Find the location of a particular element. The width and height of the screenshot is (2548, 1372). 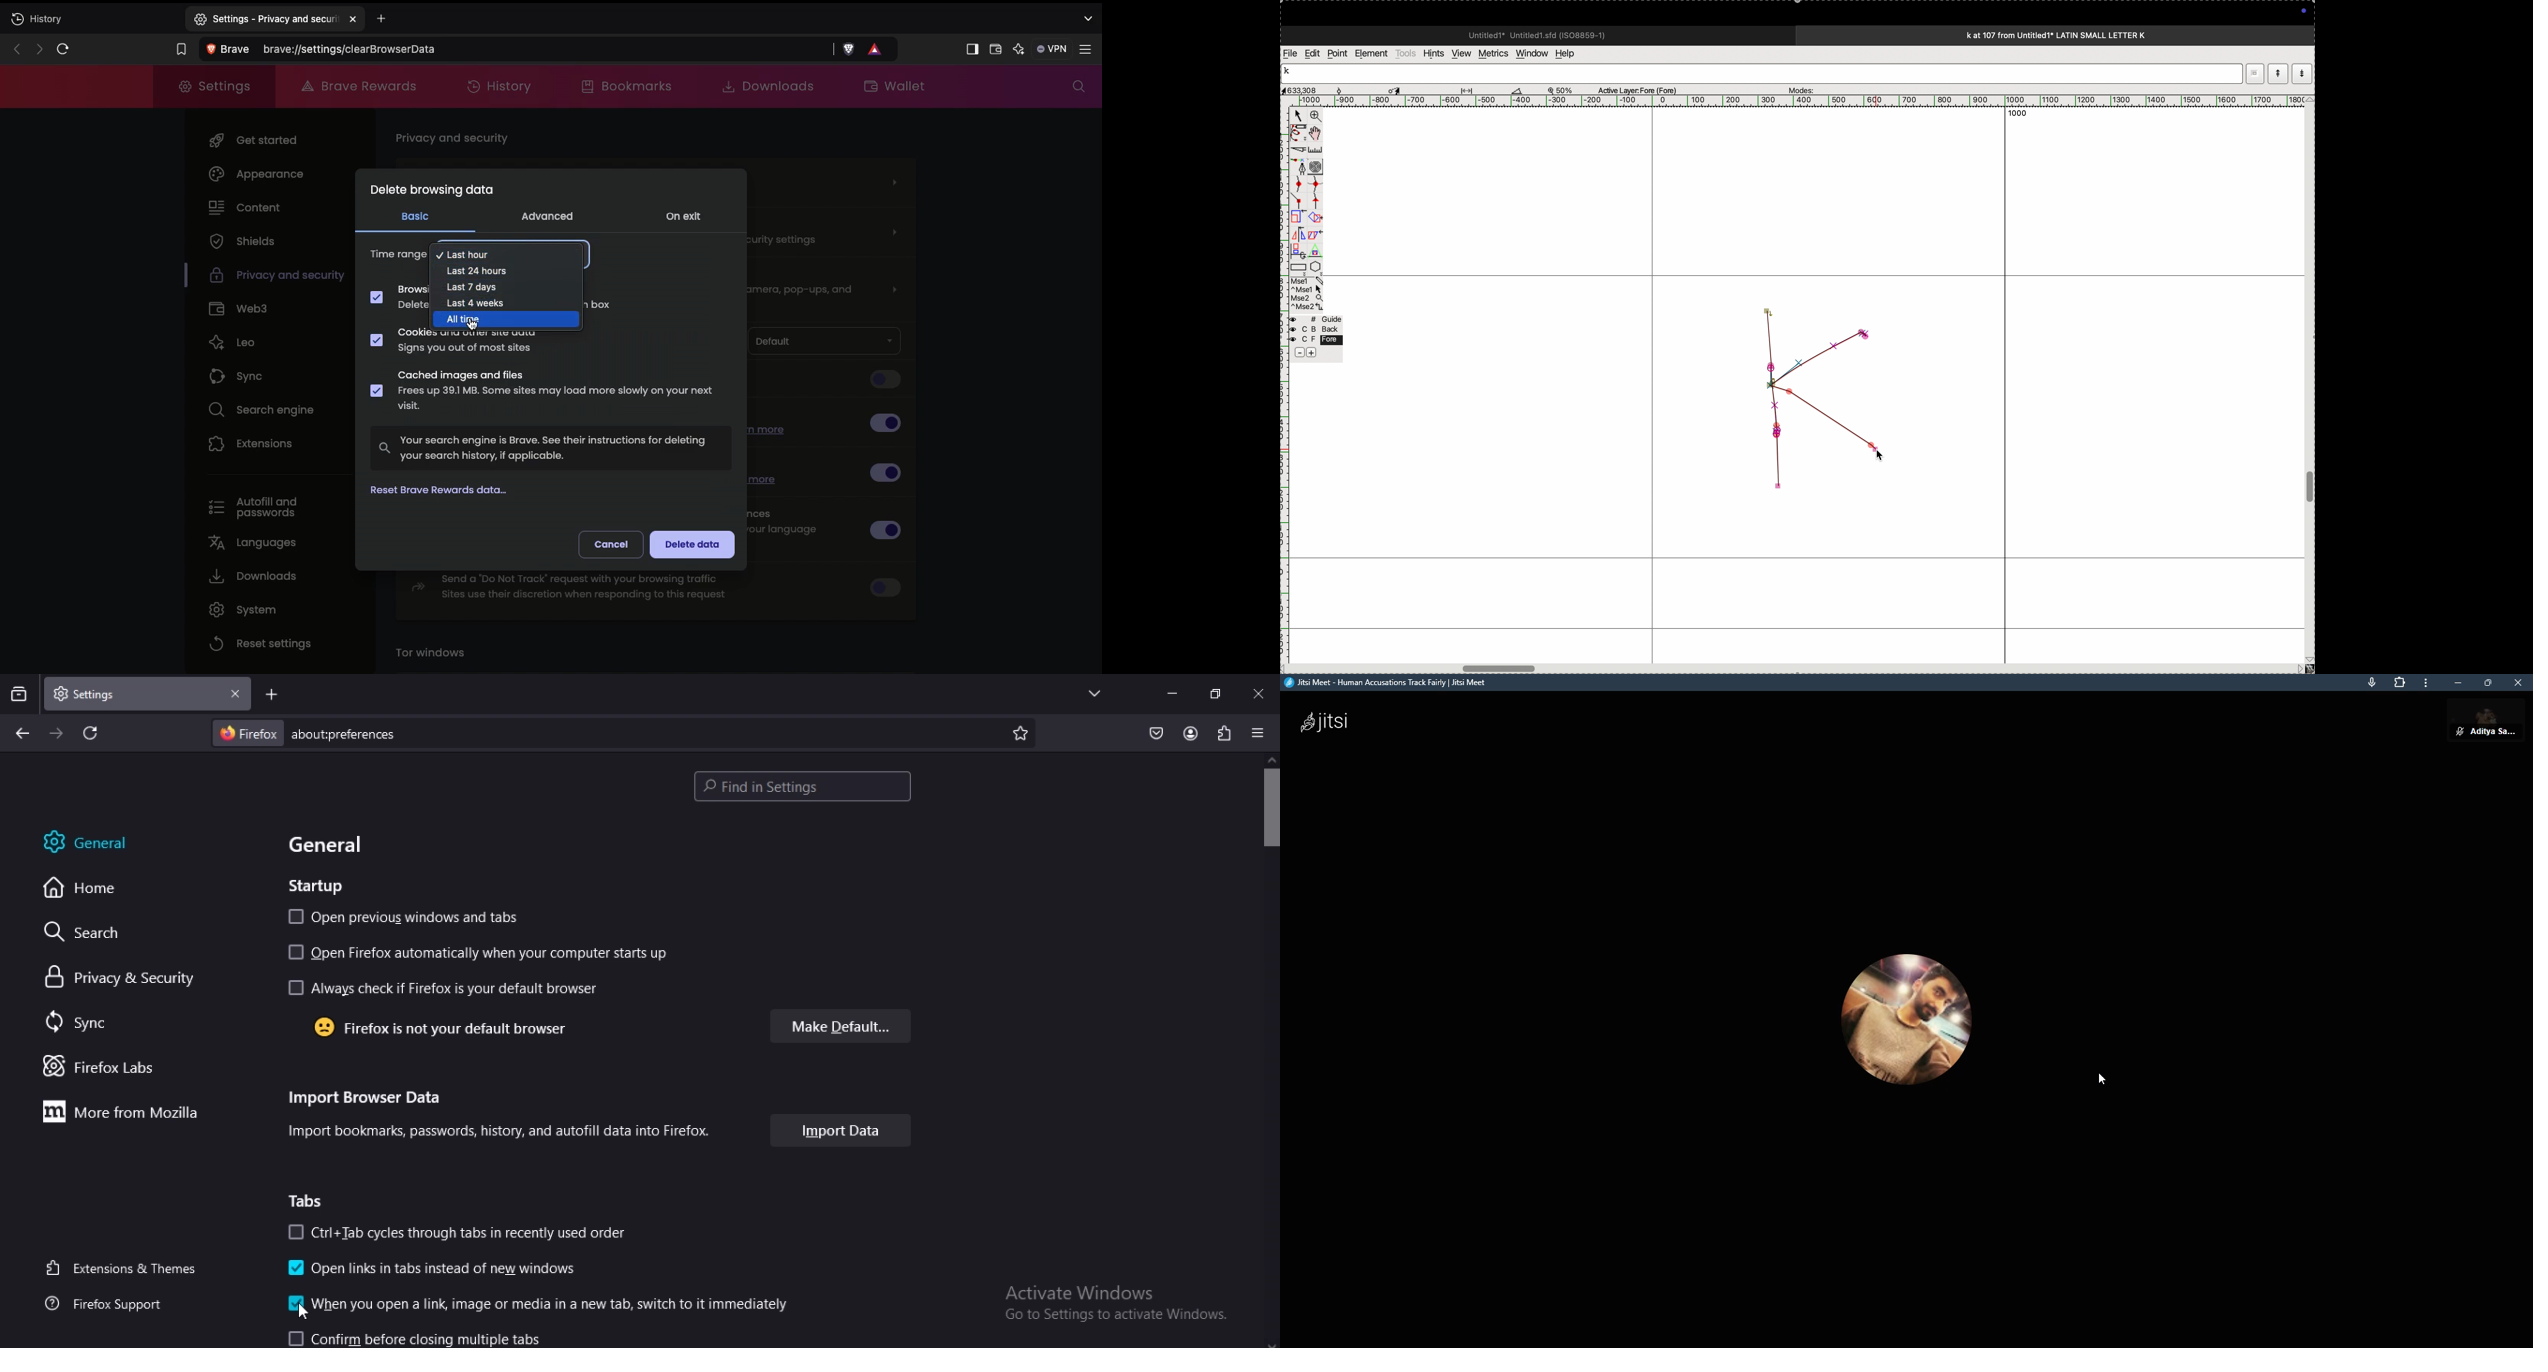

title is located at coordinates (2079, 35).